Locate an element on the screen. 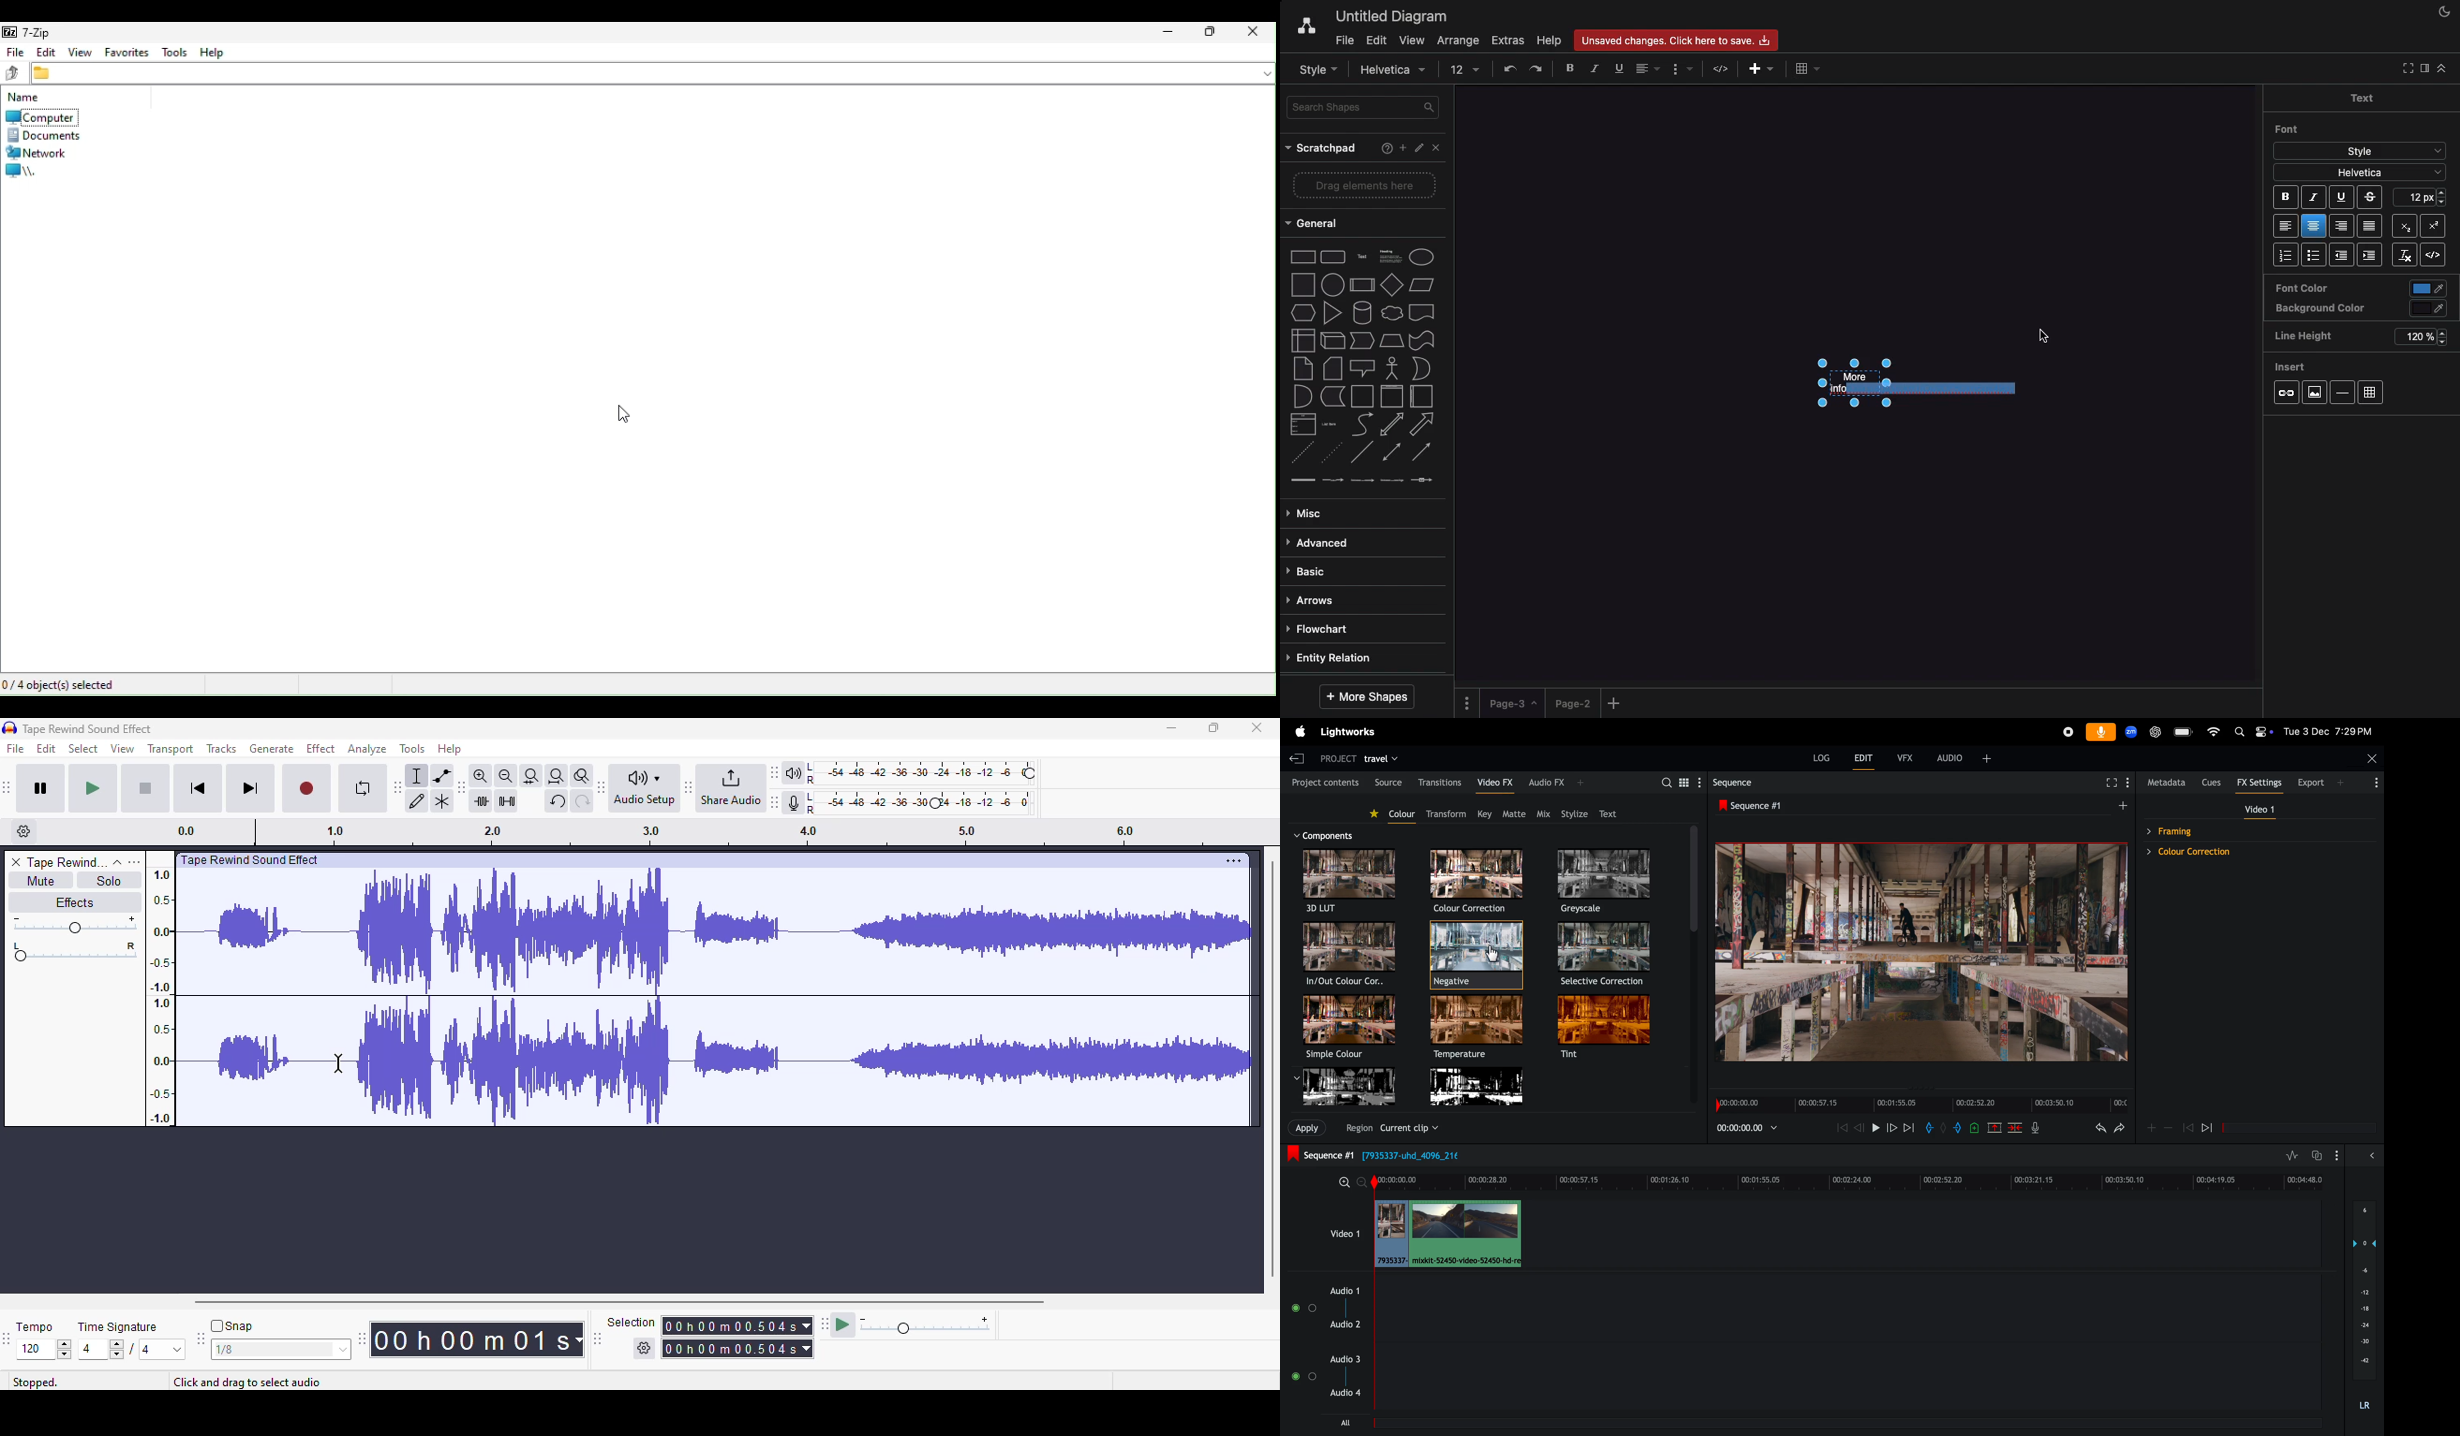 Image resolution: width=2464 pixels, height=1456 pixels. 12 pt - Size is located at coordinates (2423, 197).